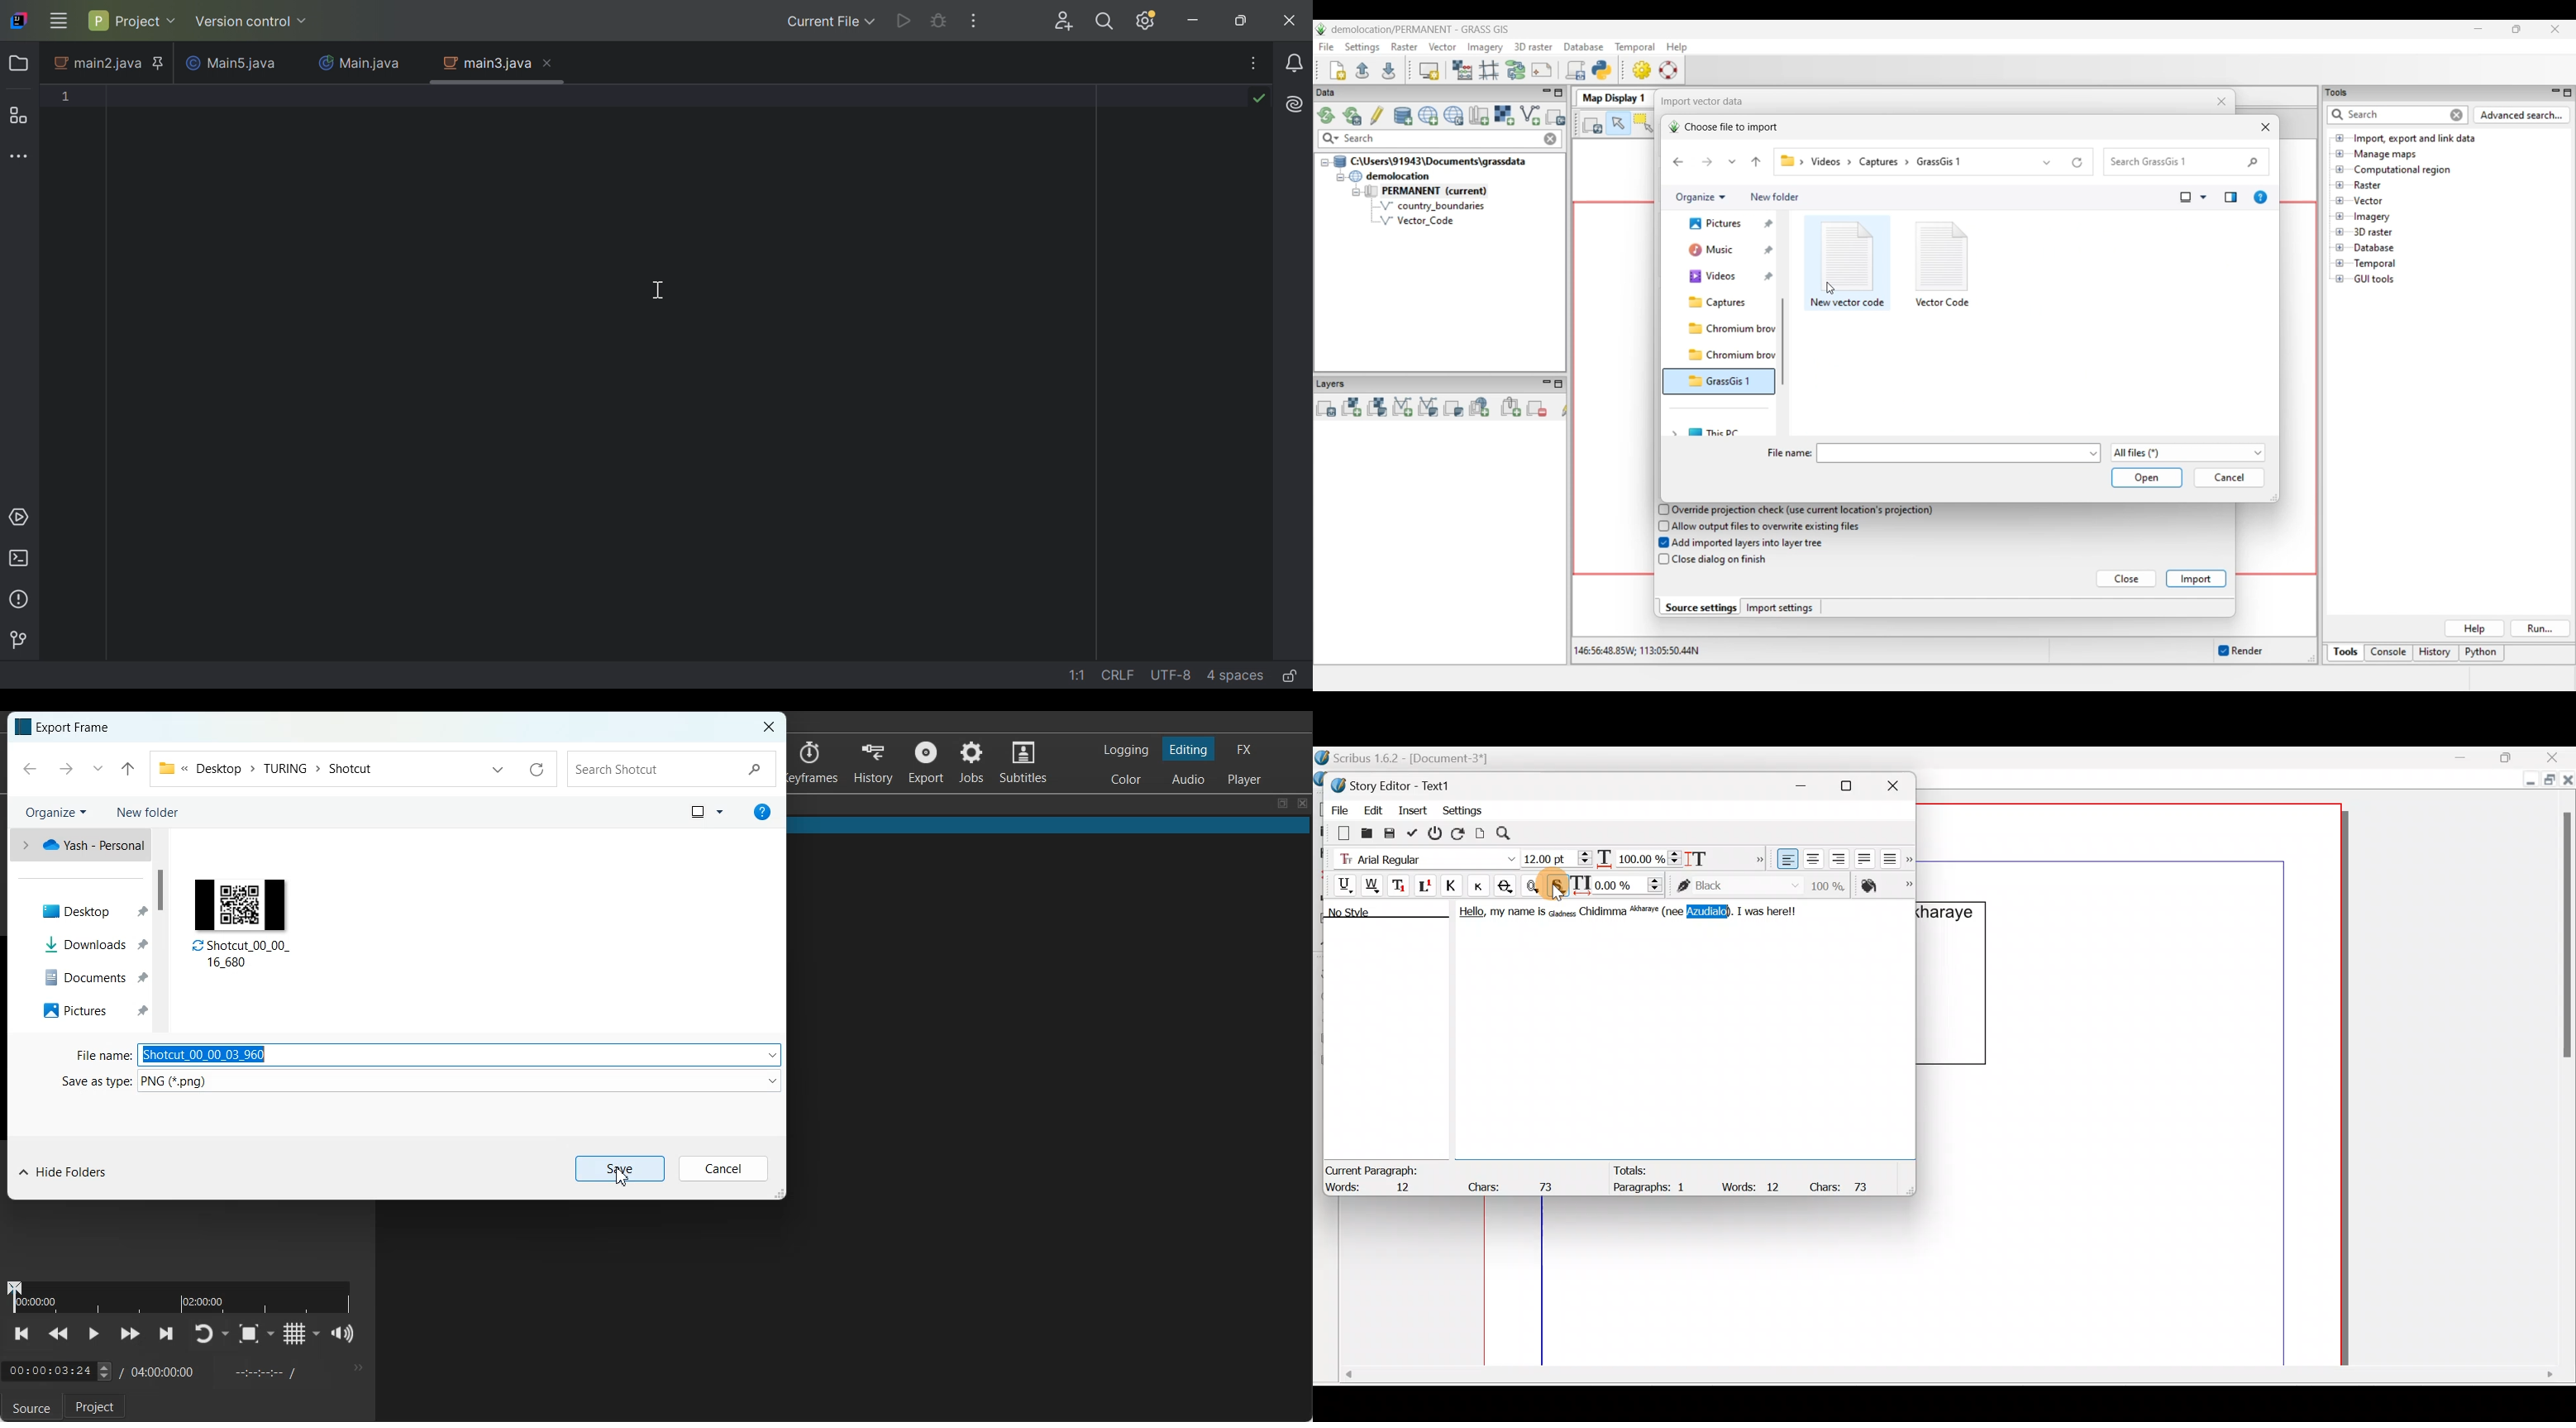 The image size is (2576, 1428). What do you see at coordinates (1415, 831) in the screenshot?
I see `Update text frame and exit` at bounding box center [1415, 831].